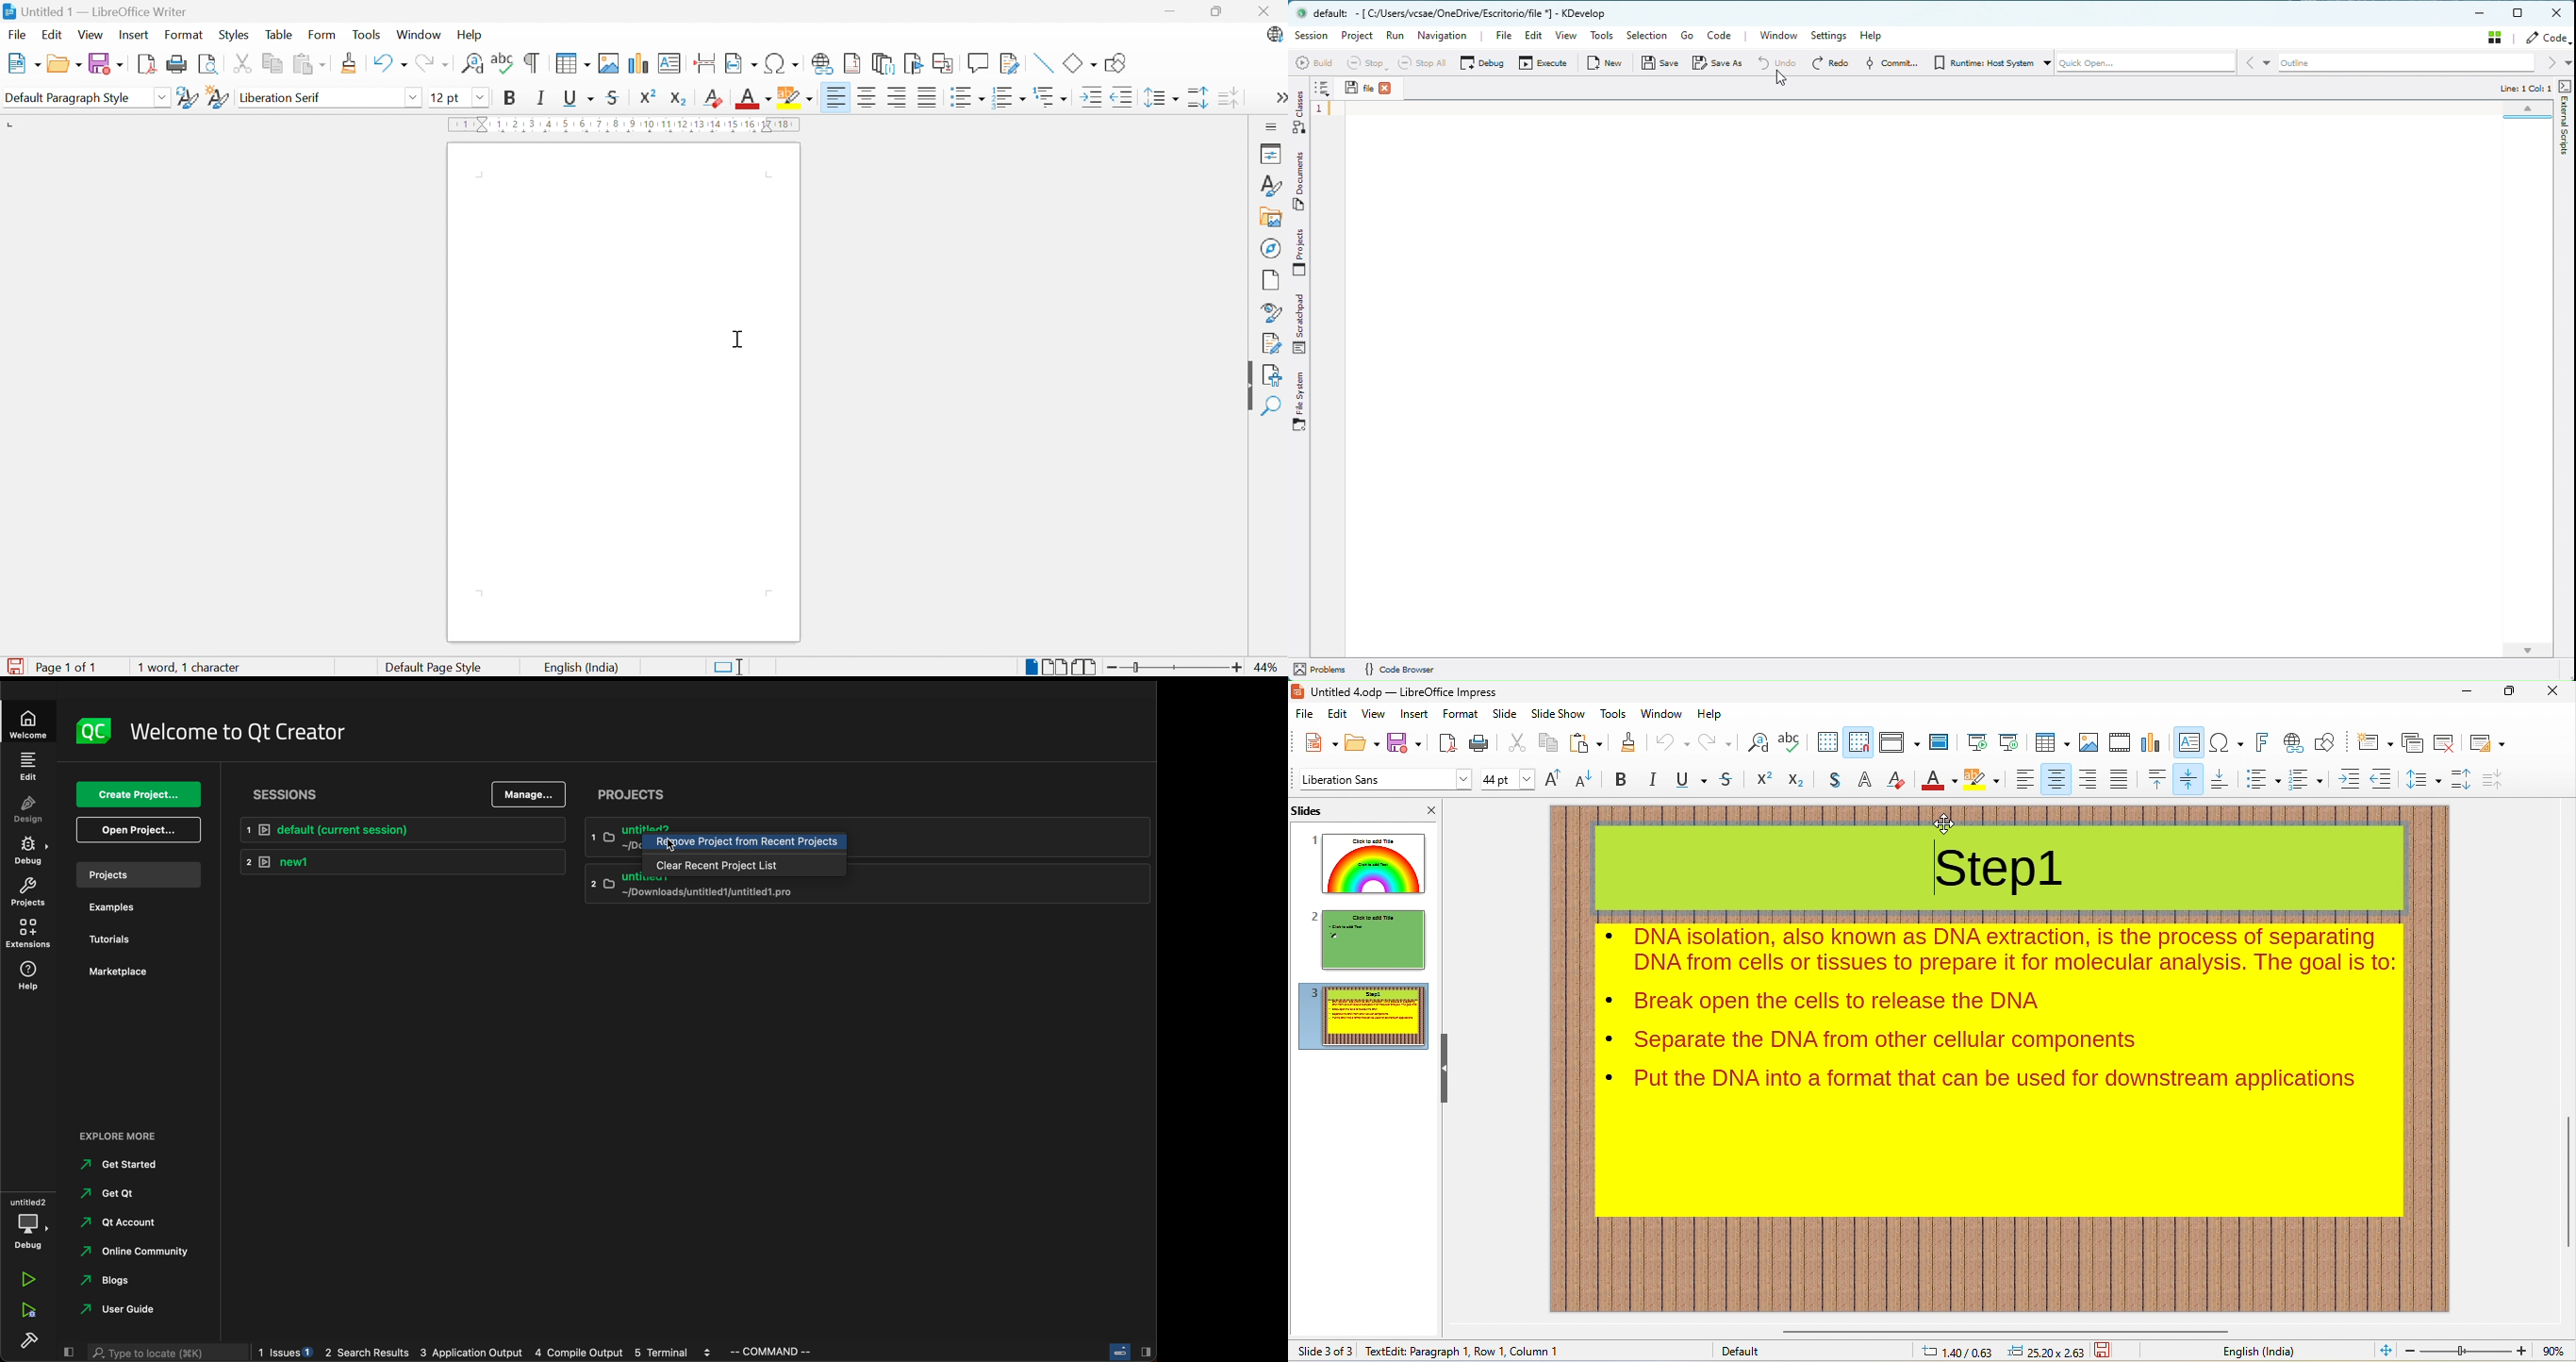 Image resolution: width=2576 pixels, height=1372 pixels. I want to click on numbered, so click(2309, 779).